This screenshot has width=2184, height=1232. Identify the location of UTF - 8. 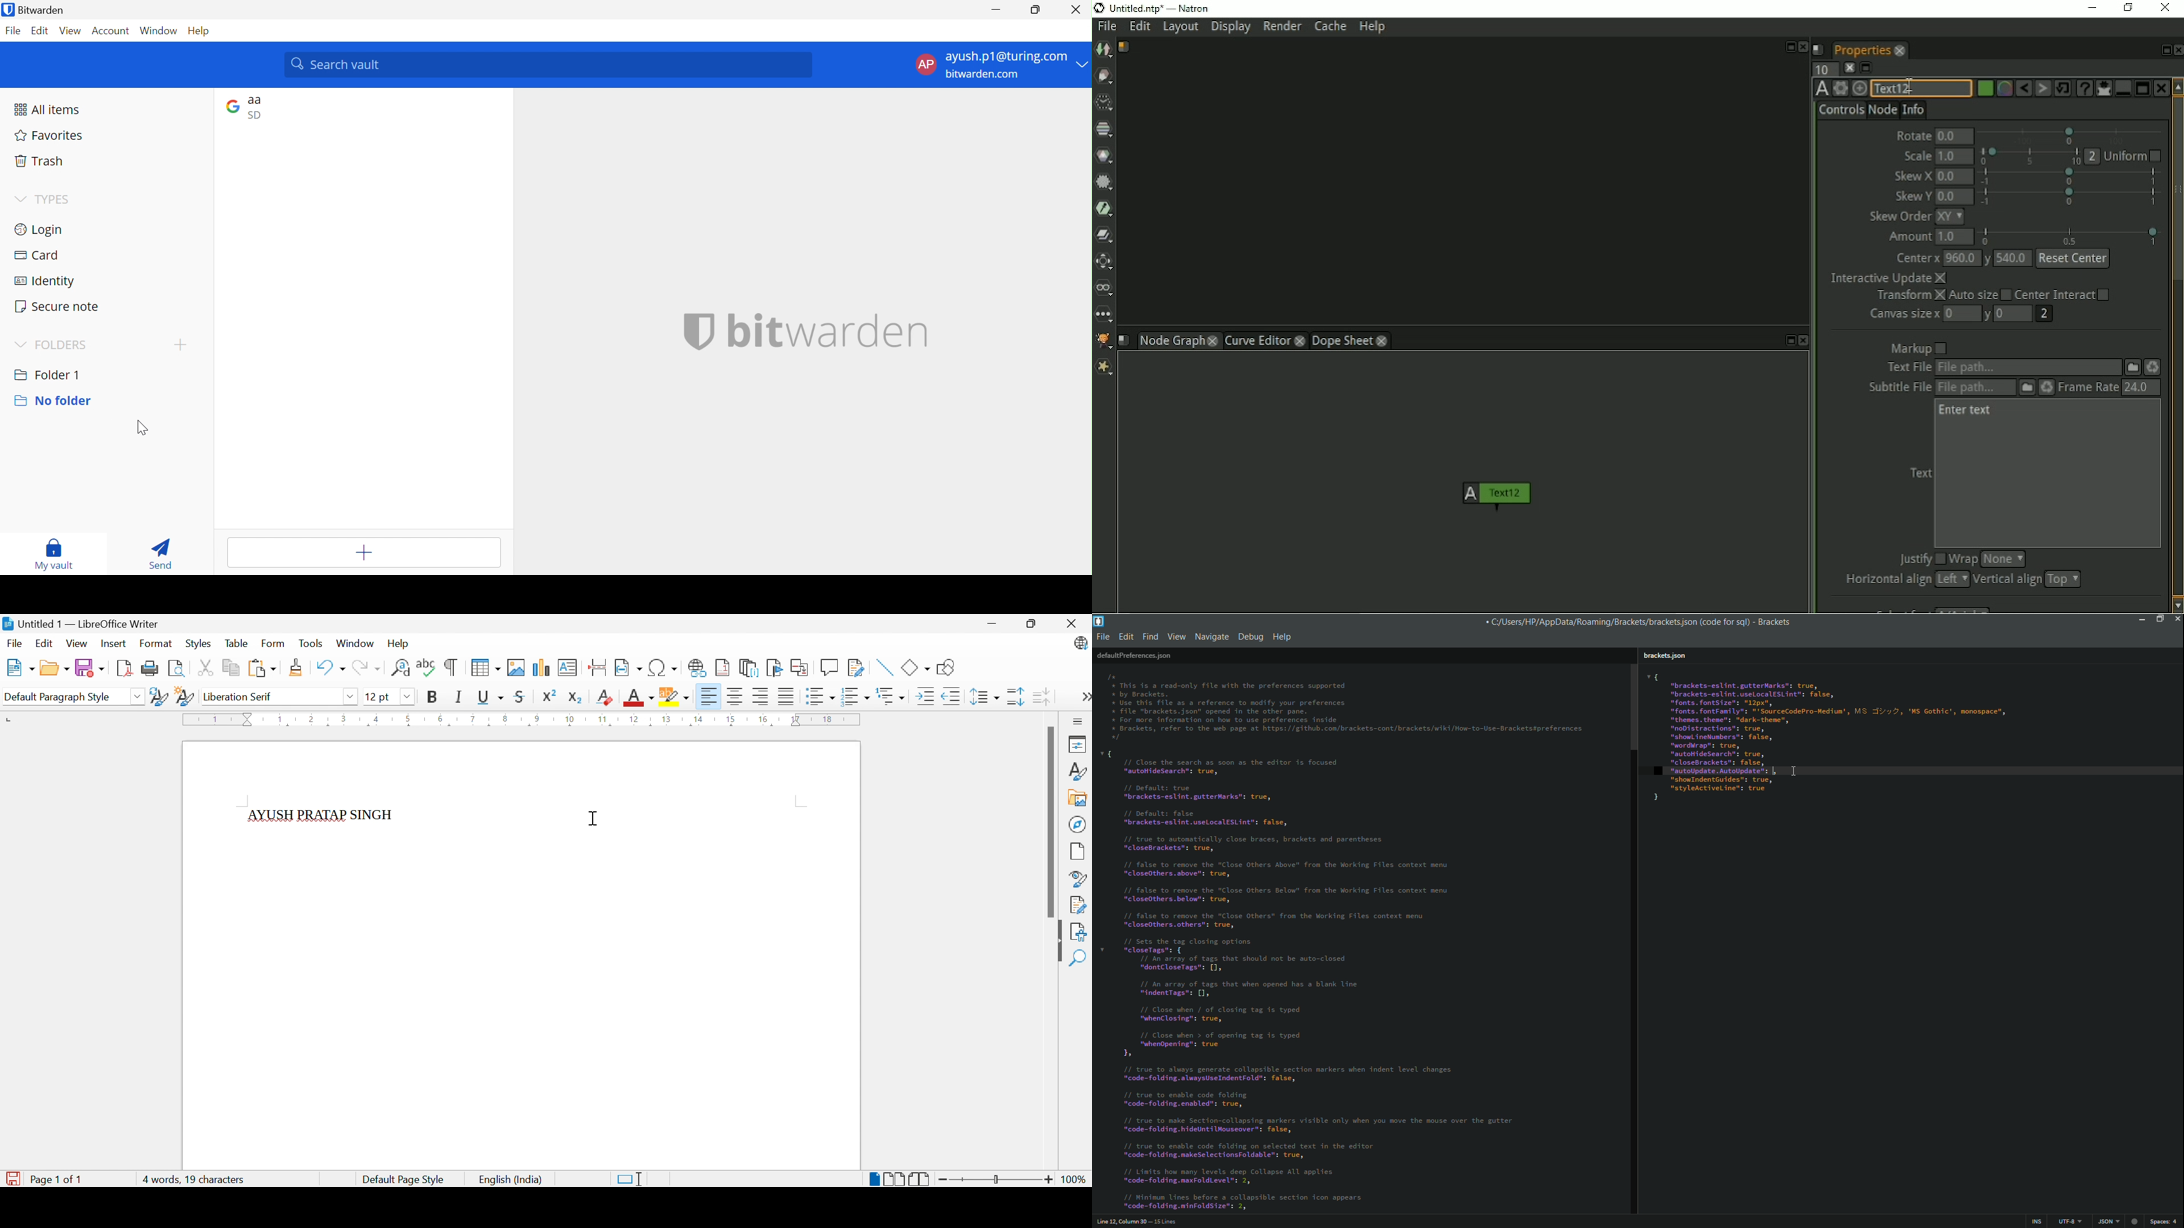
(2067, 1221).